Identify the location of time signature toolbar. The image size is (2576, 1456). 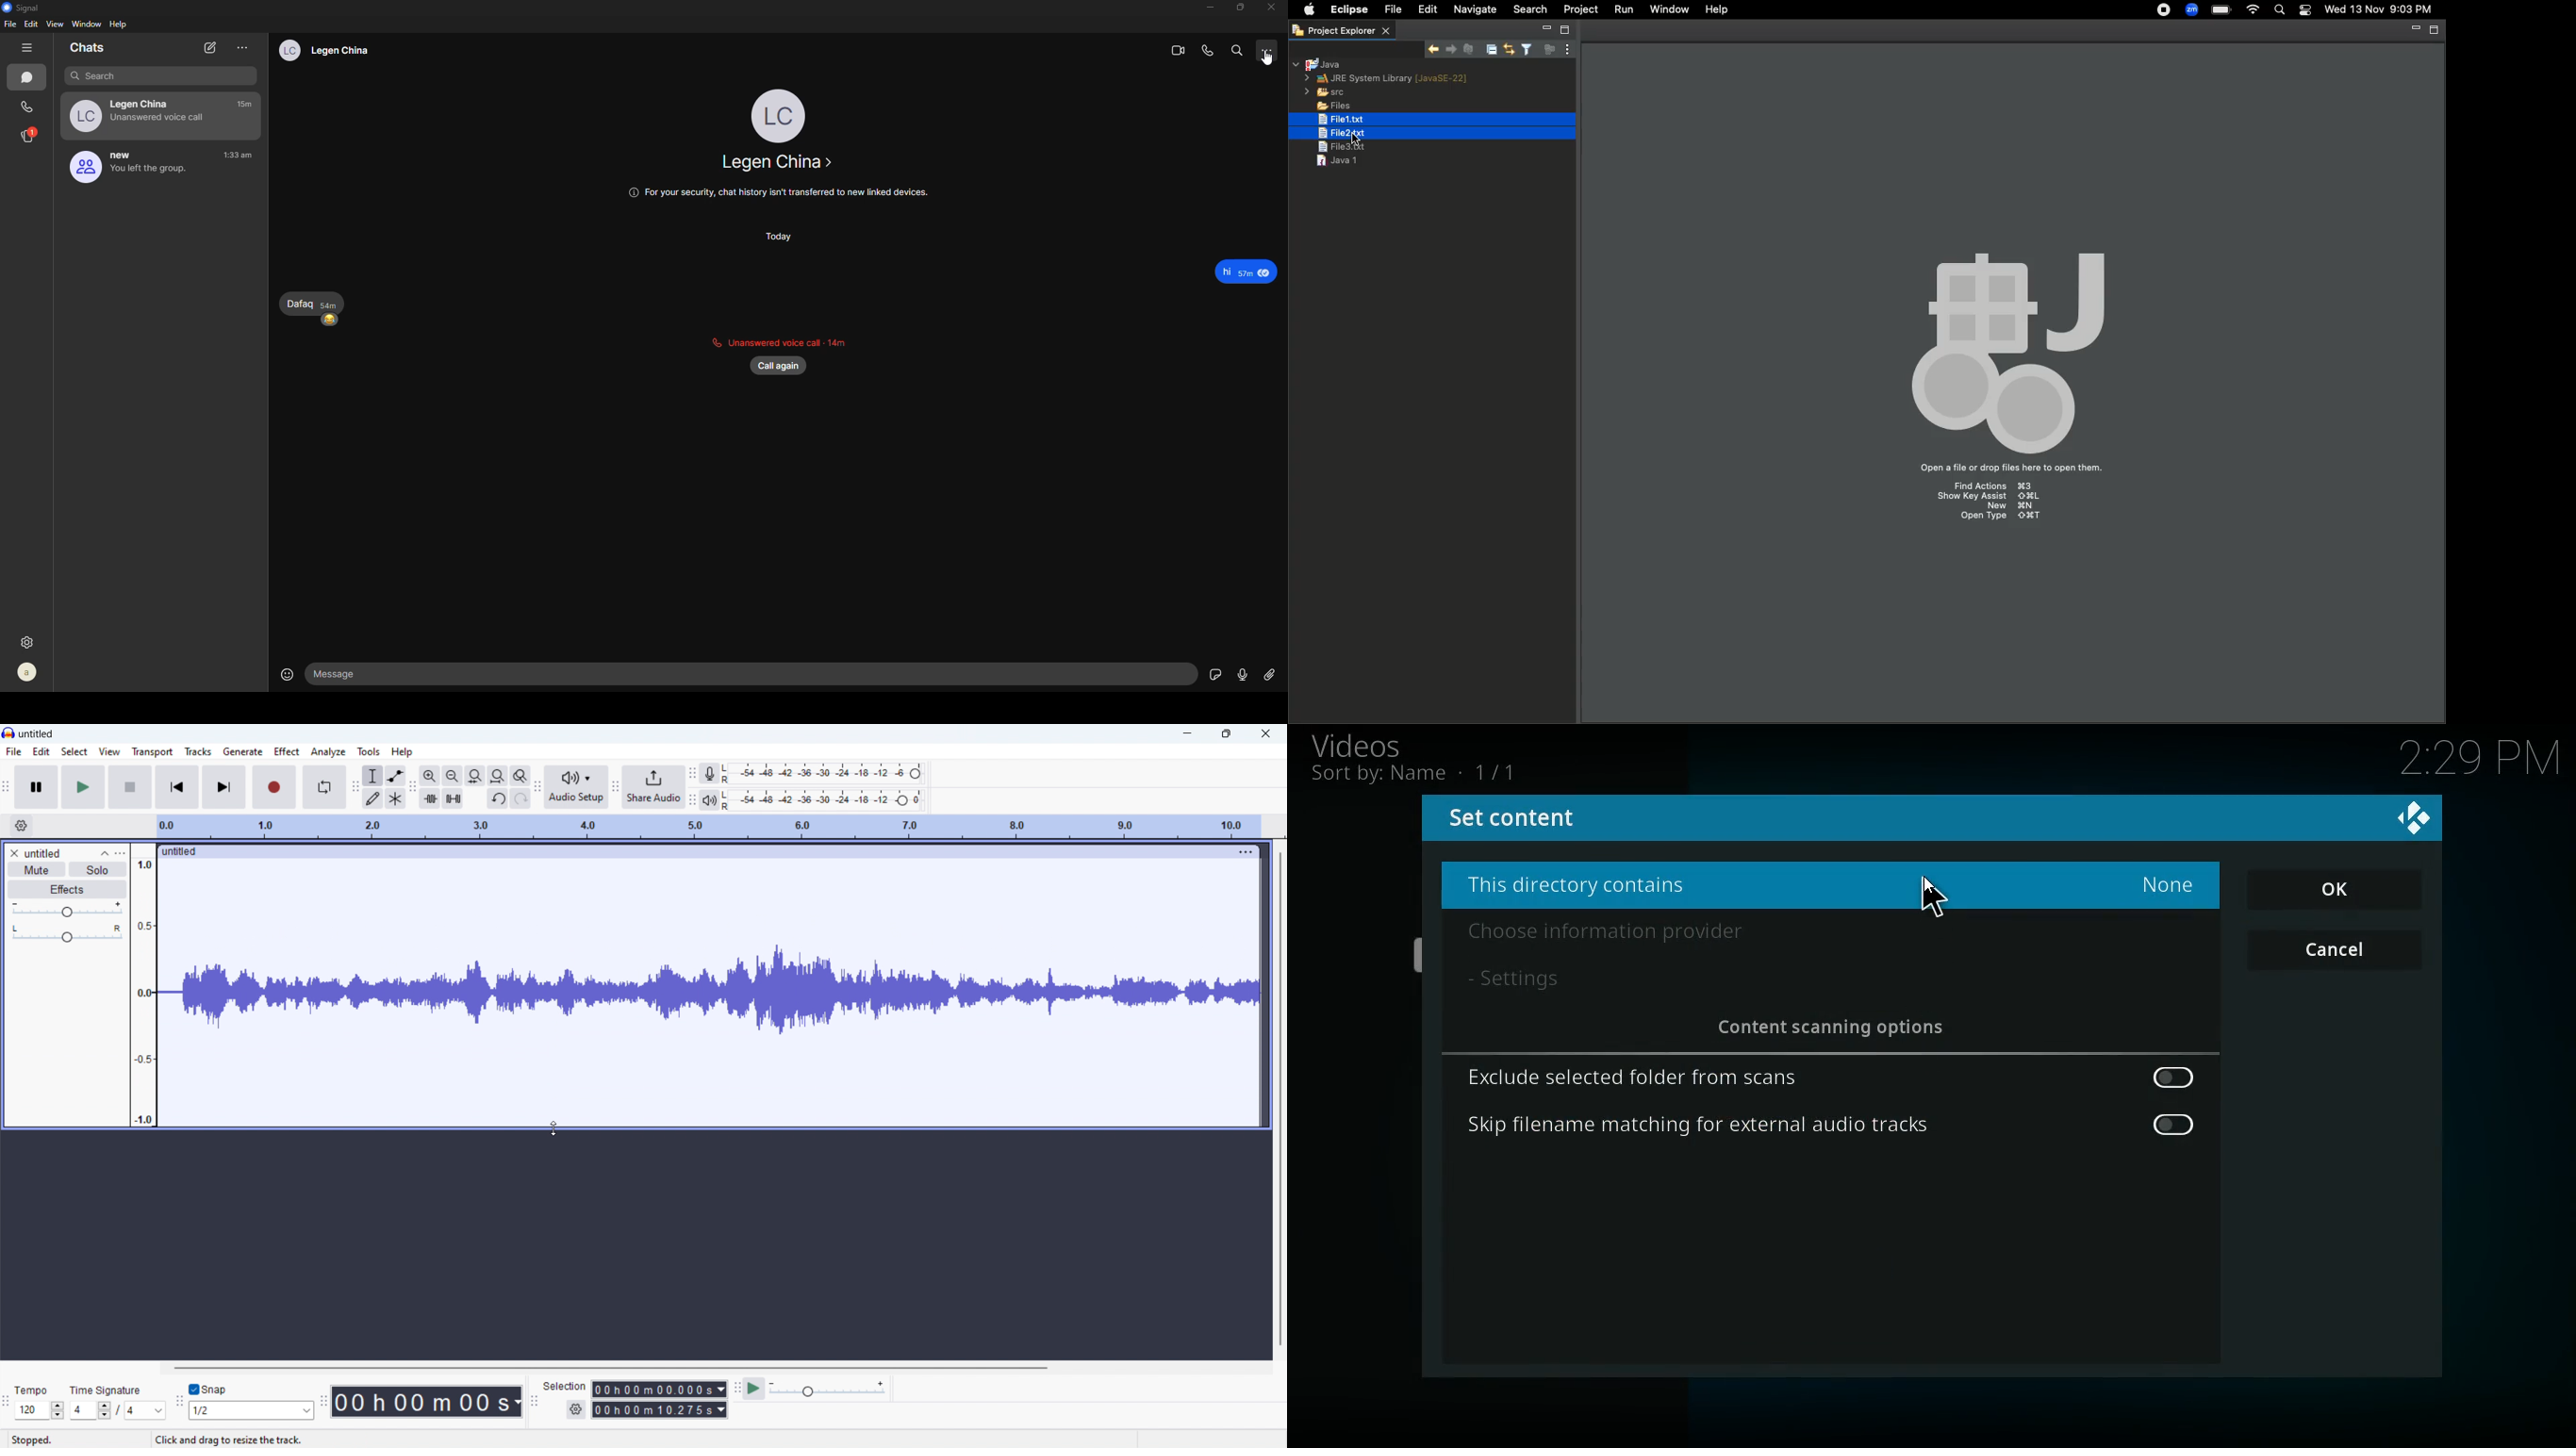
(5, 1403).